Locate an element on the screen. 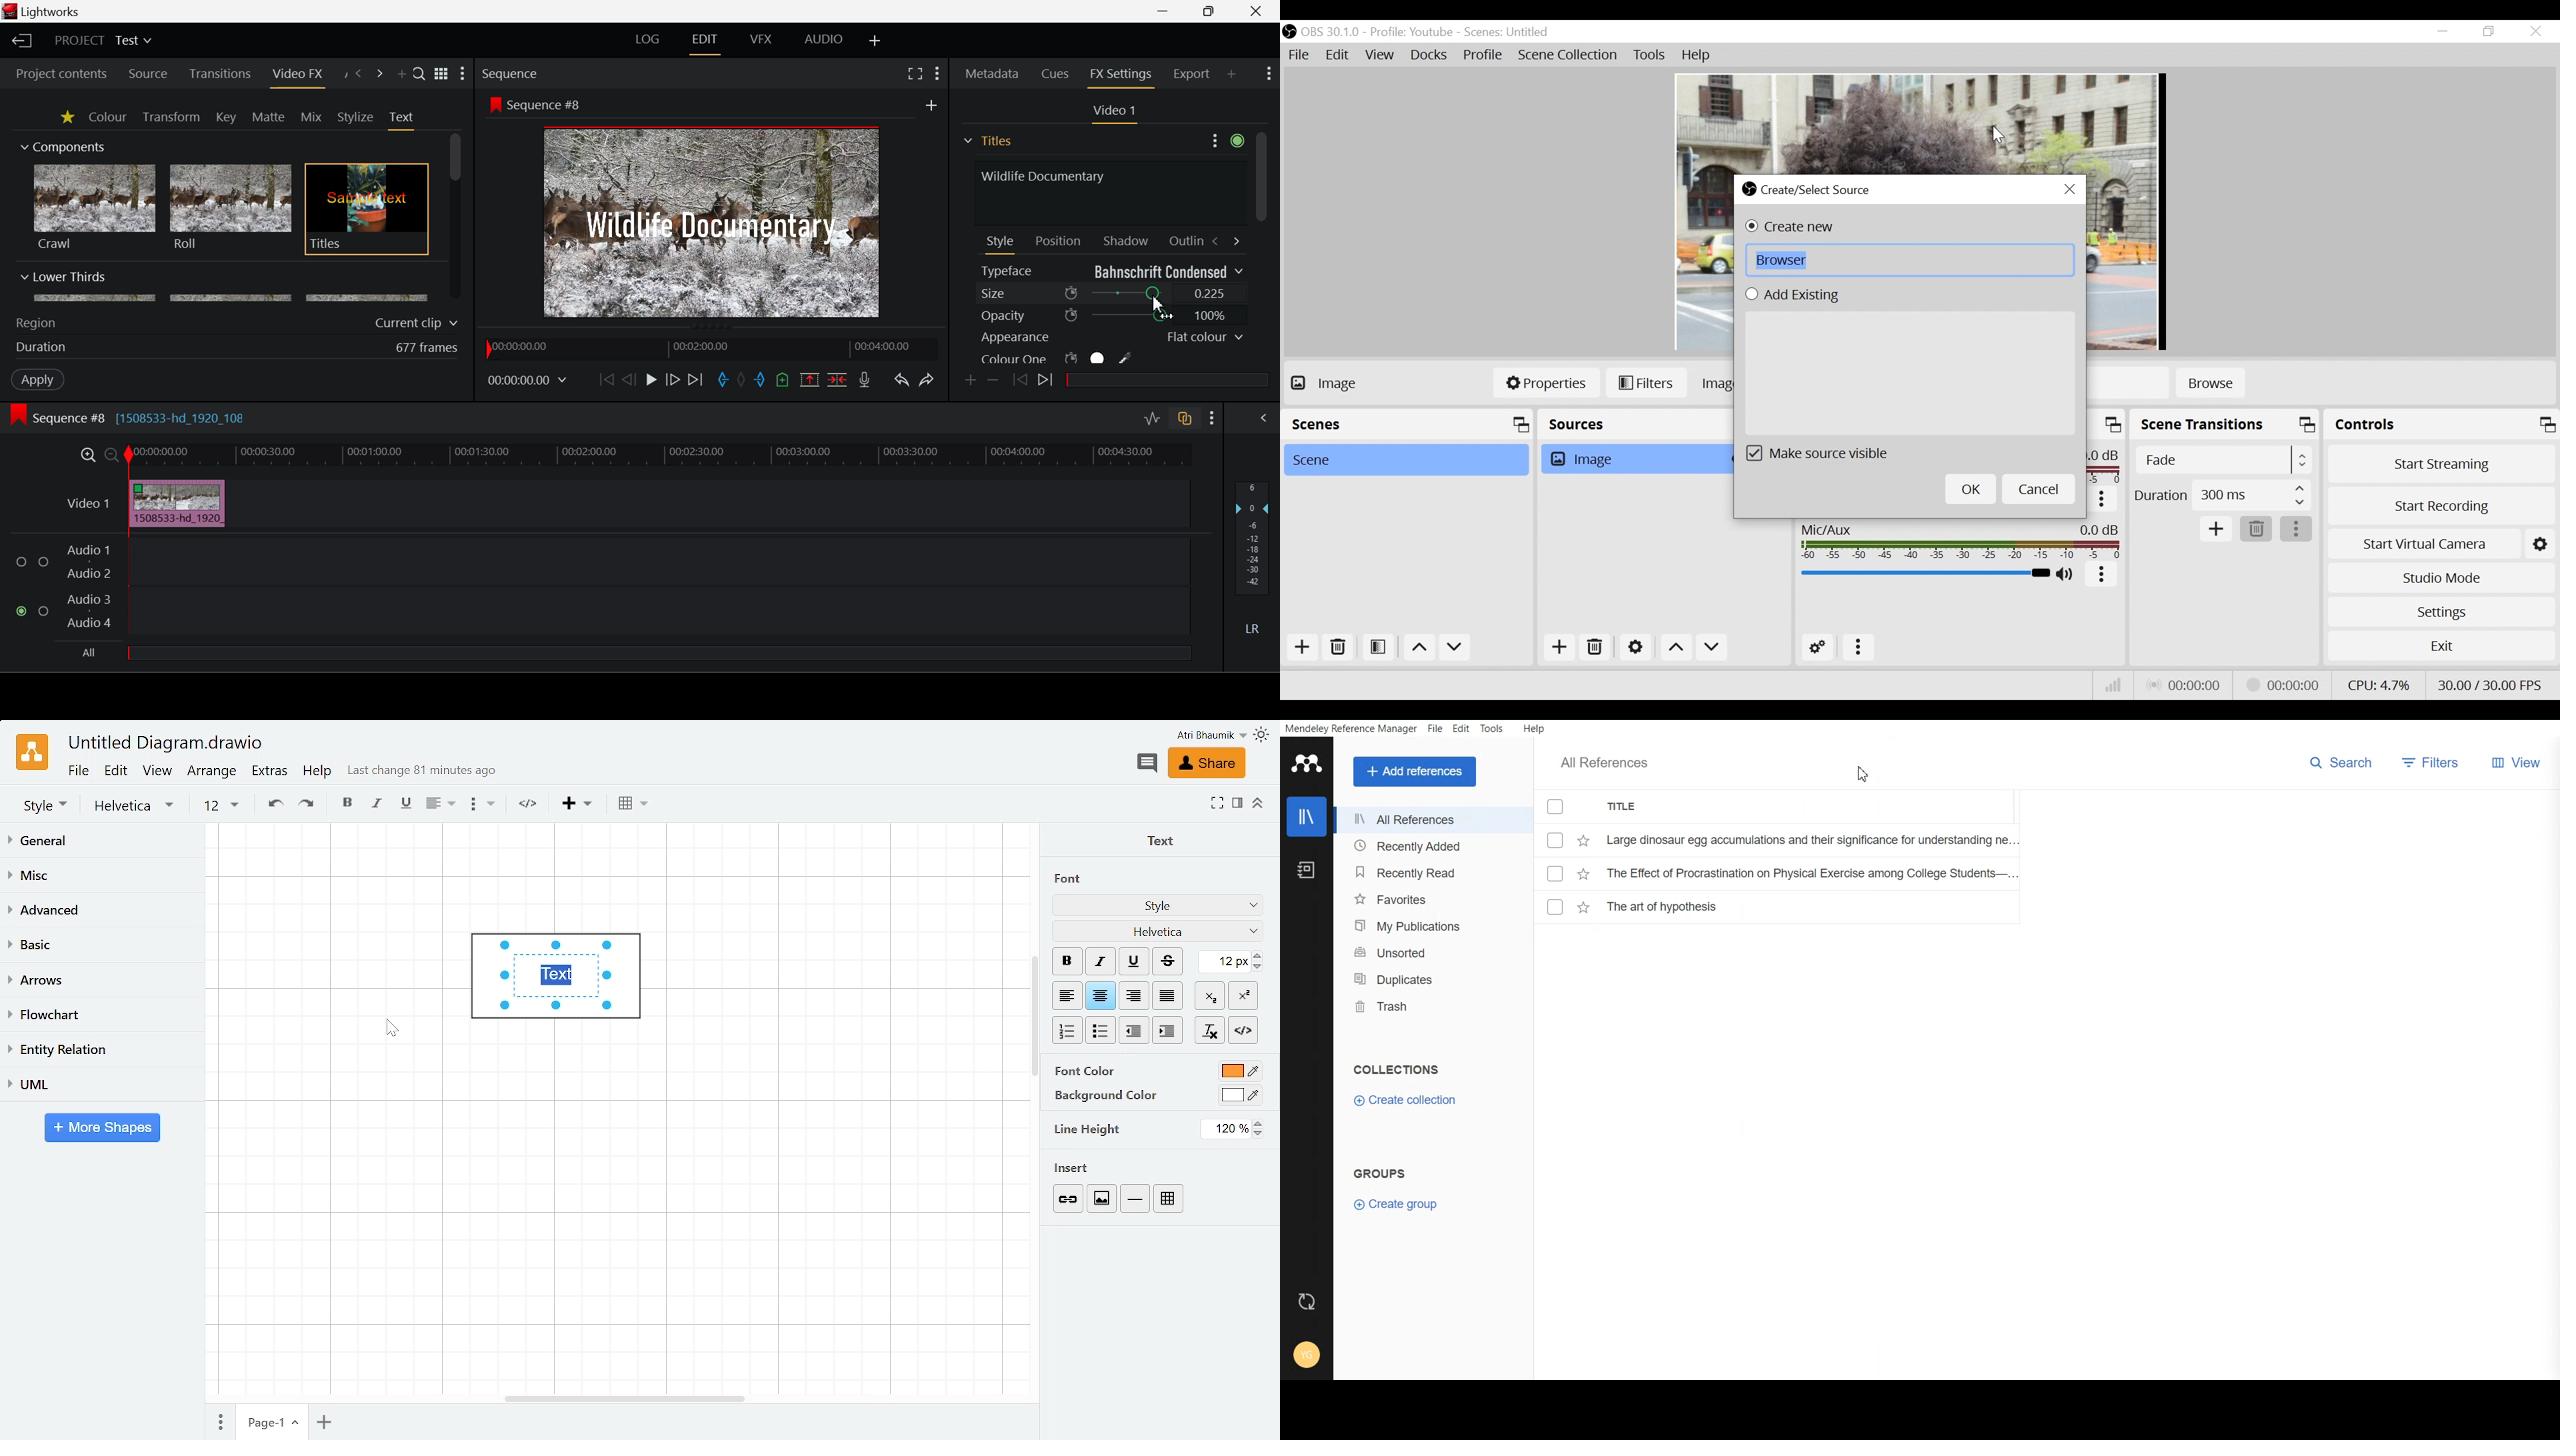 Image resolution: width=2576 pixels, height=1456 pixels. Minimize is located at coordinates (1212, 10).